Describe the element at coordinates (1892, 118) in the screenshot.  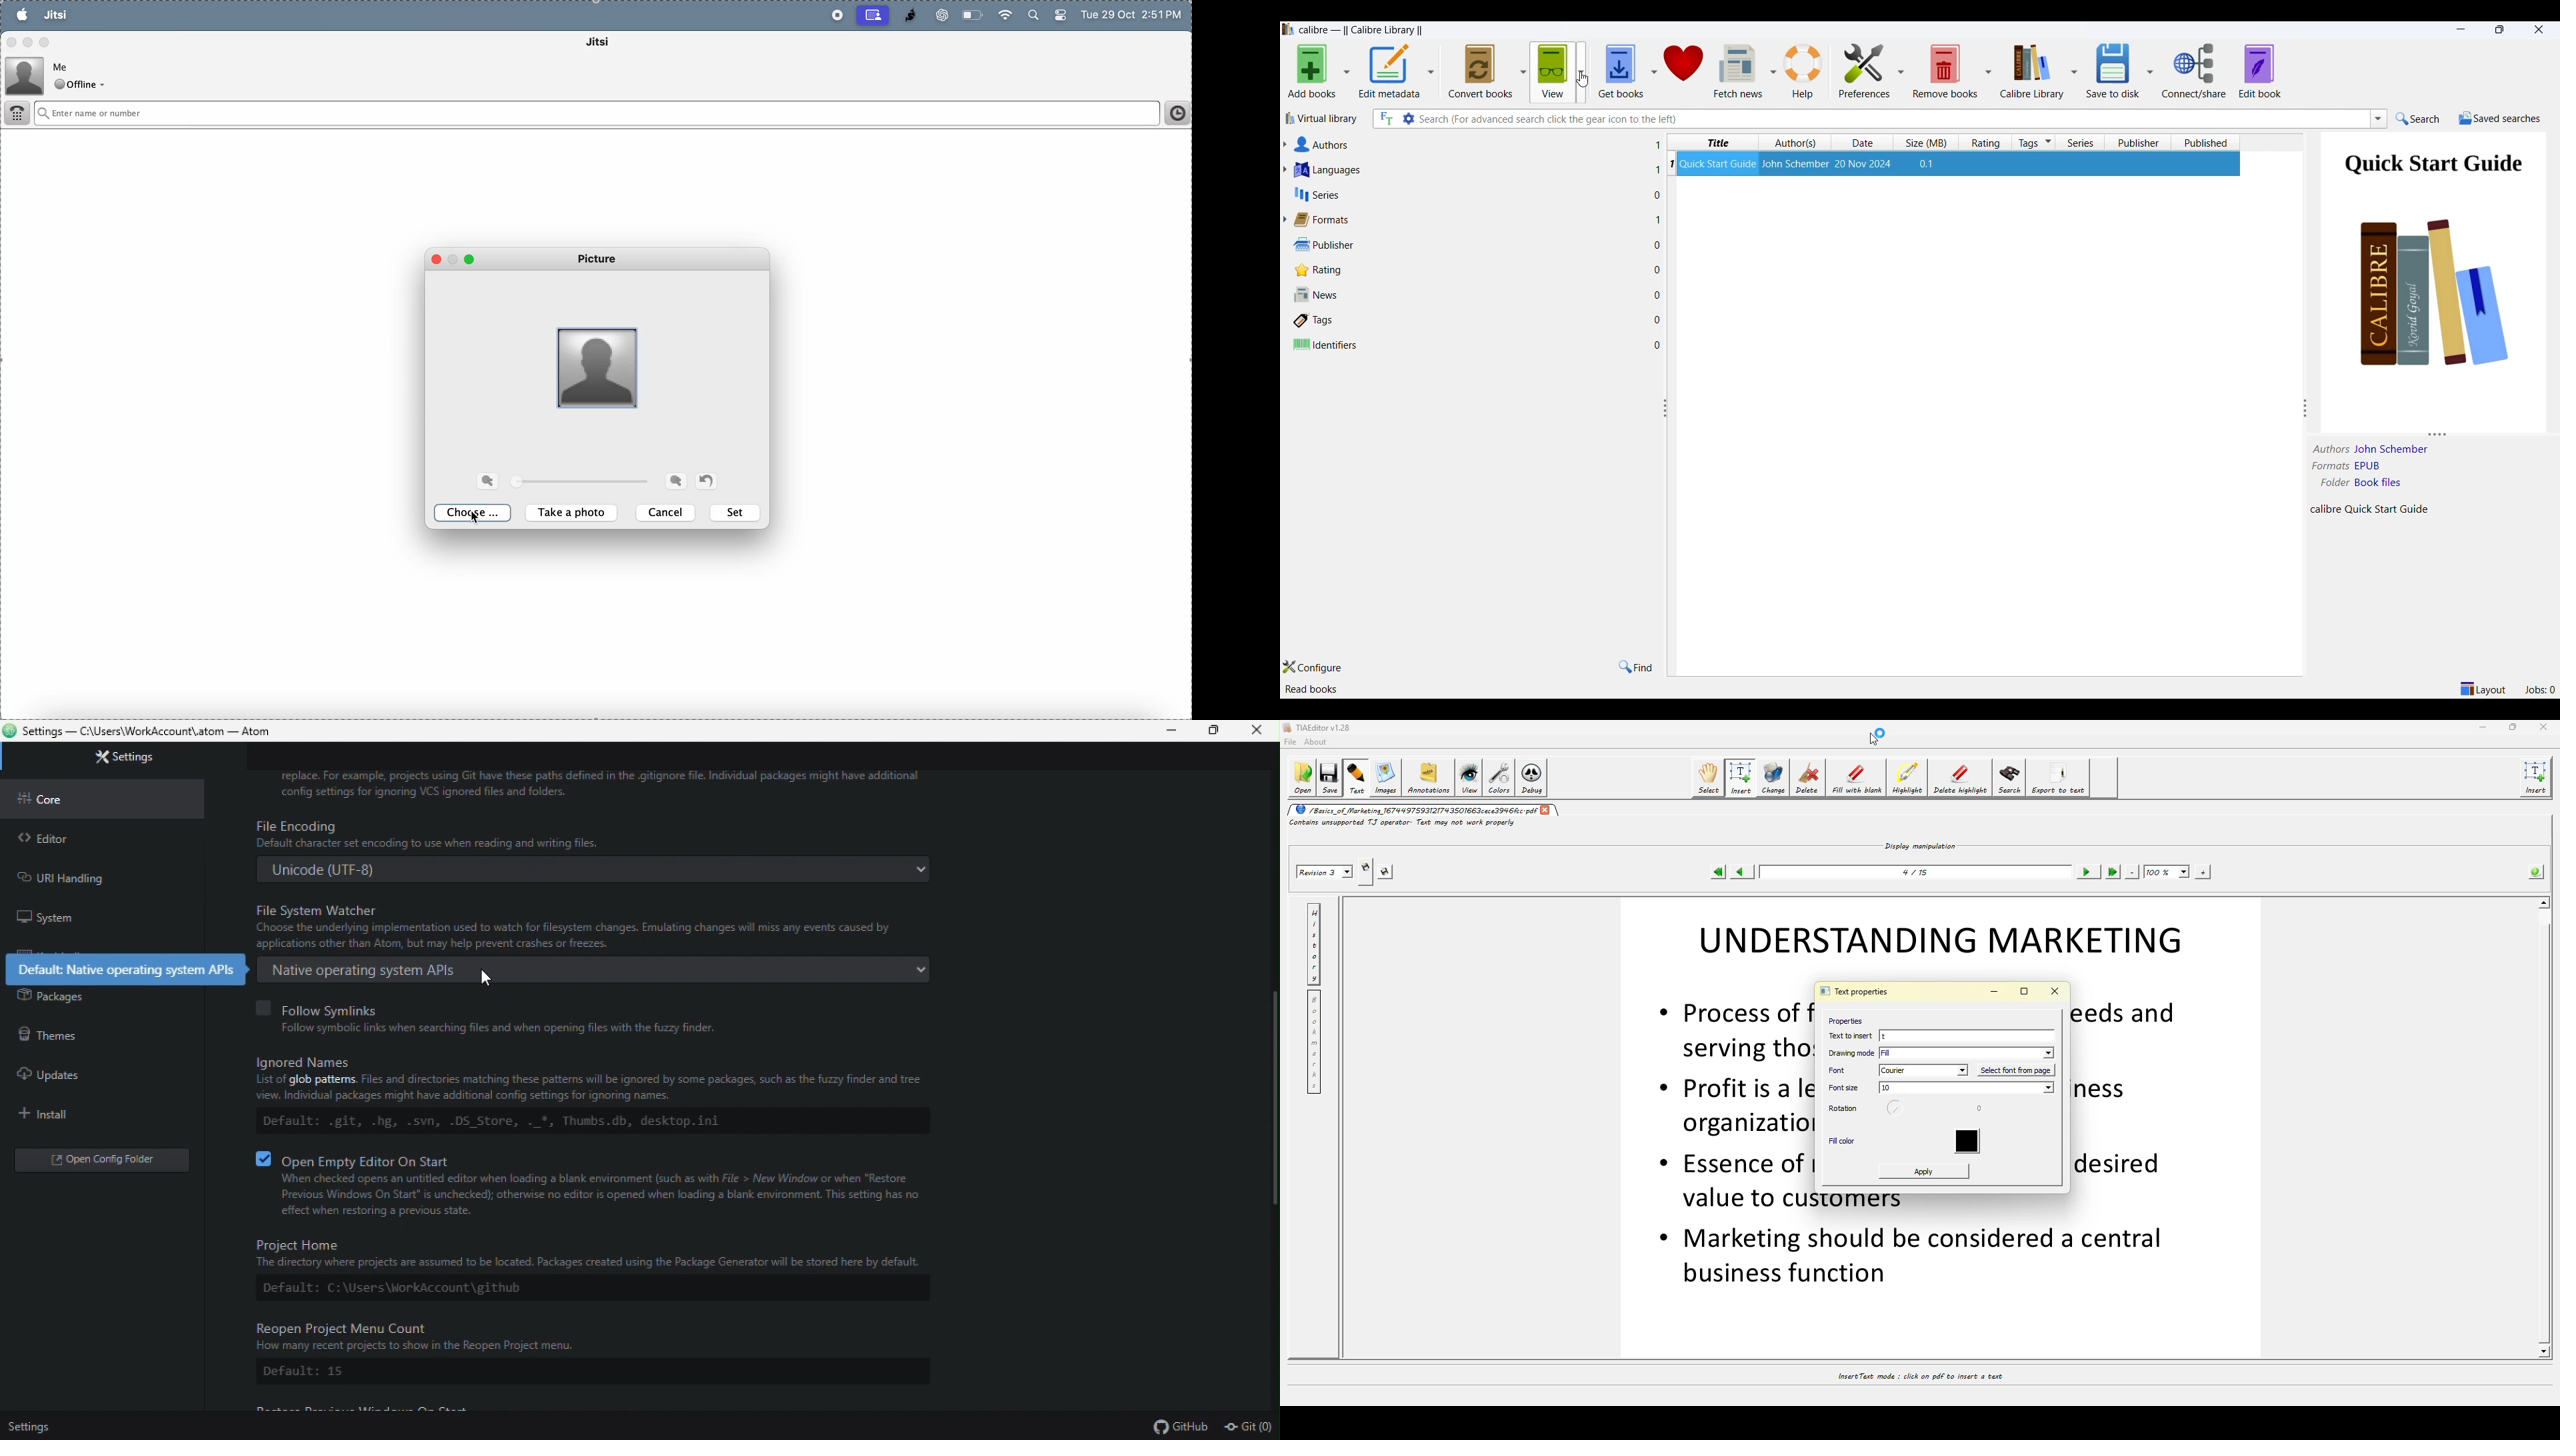
I see `search box` at that location.